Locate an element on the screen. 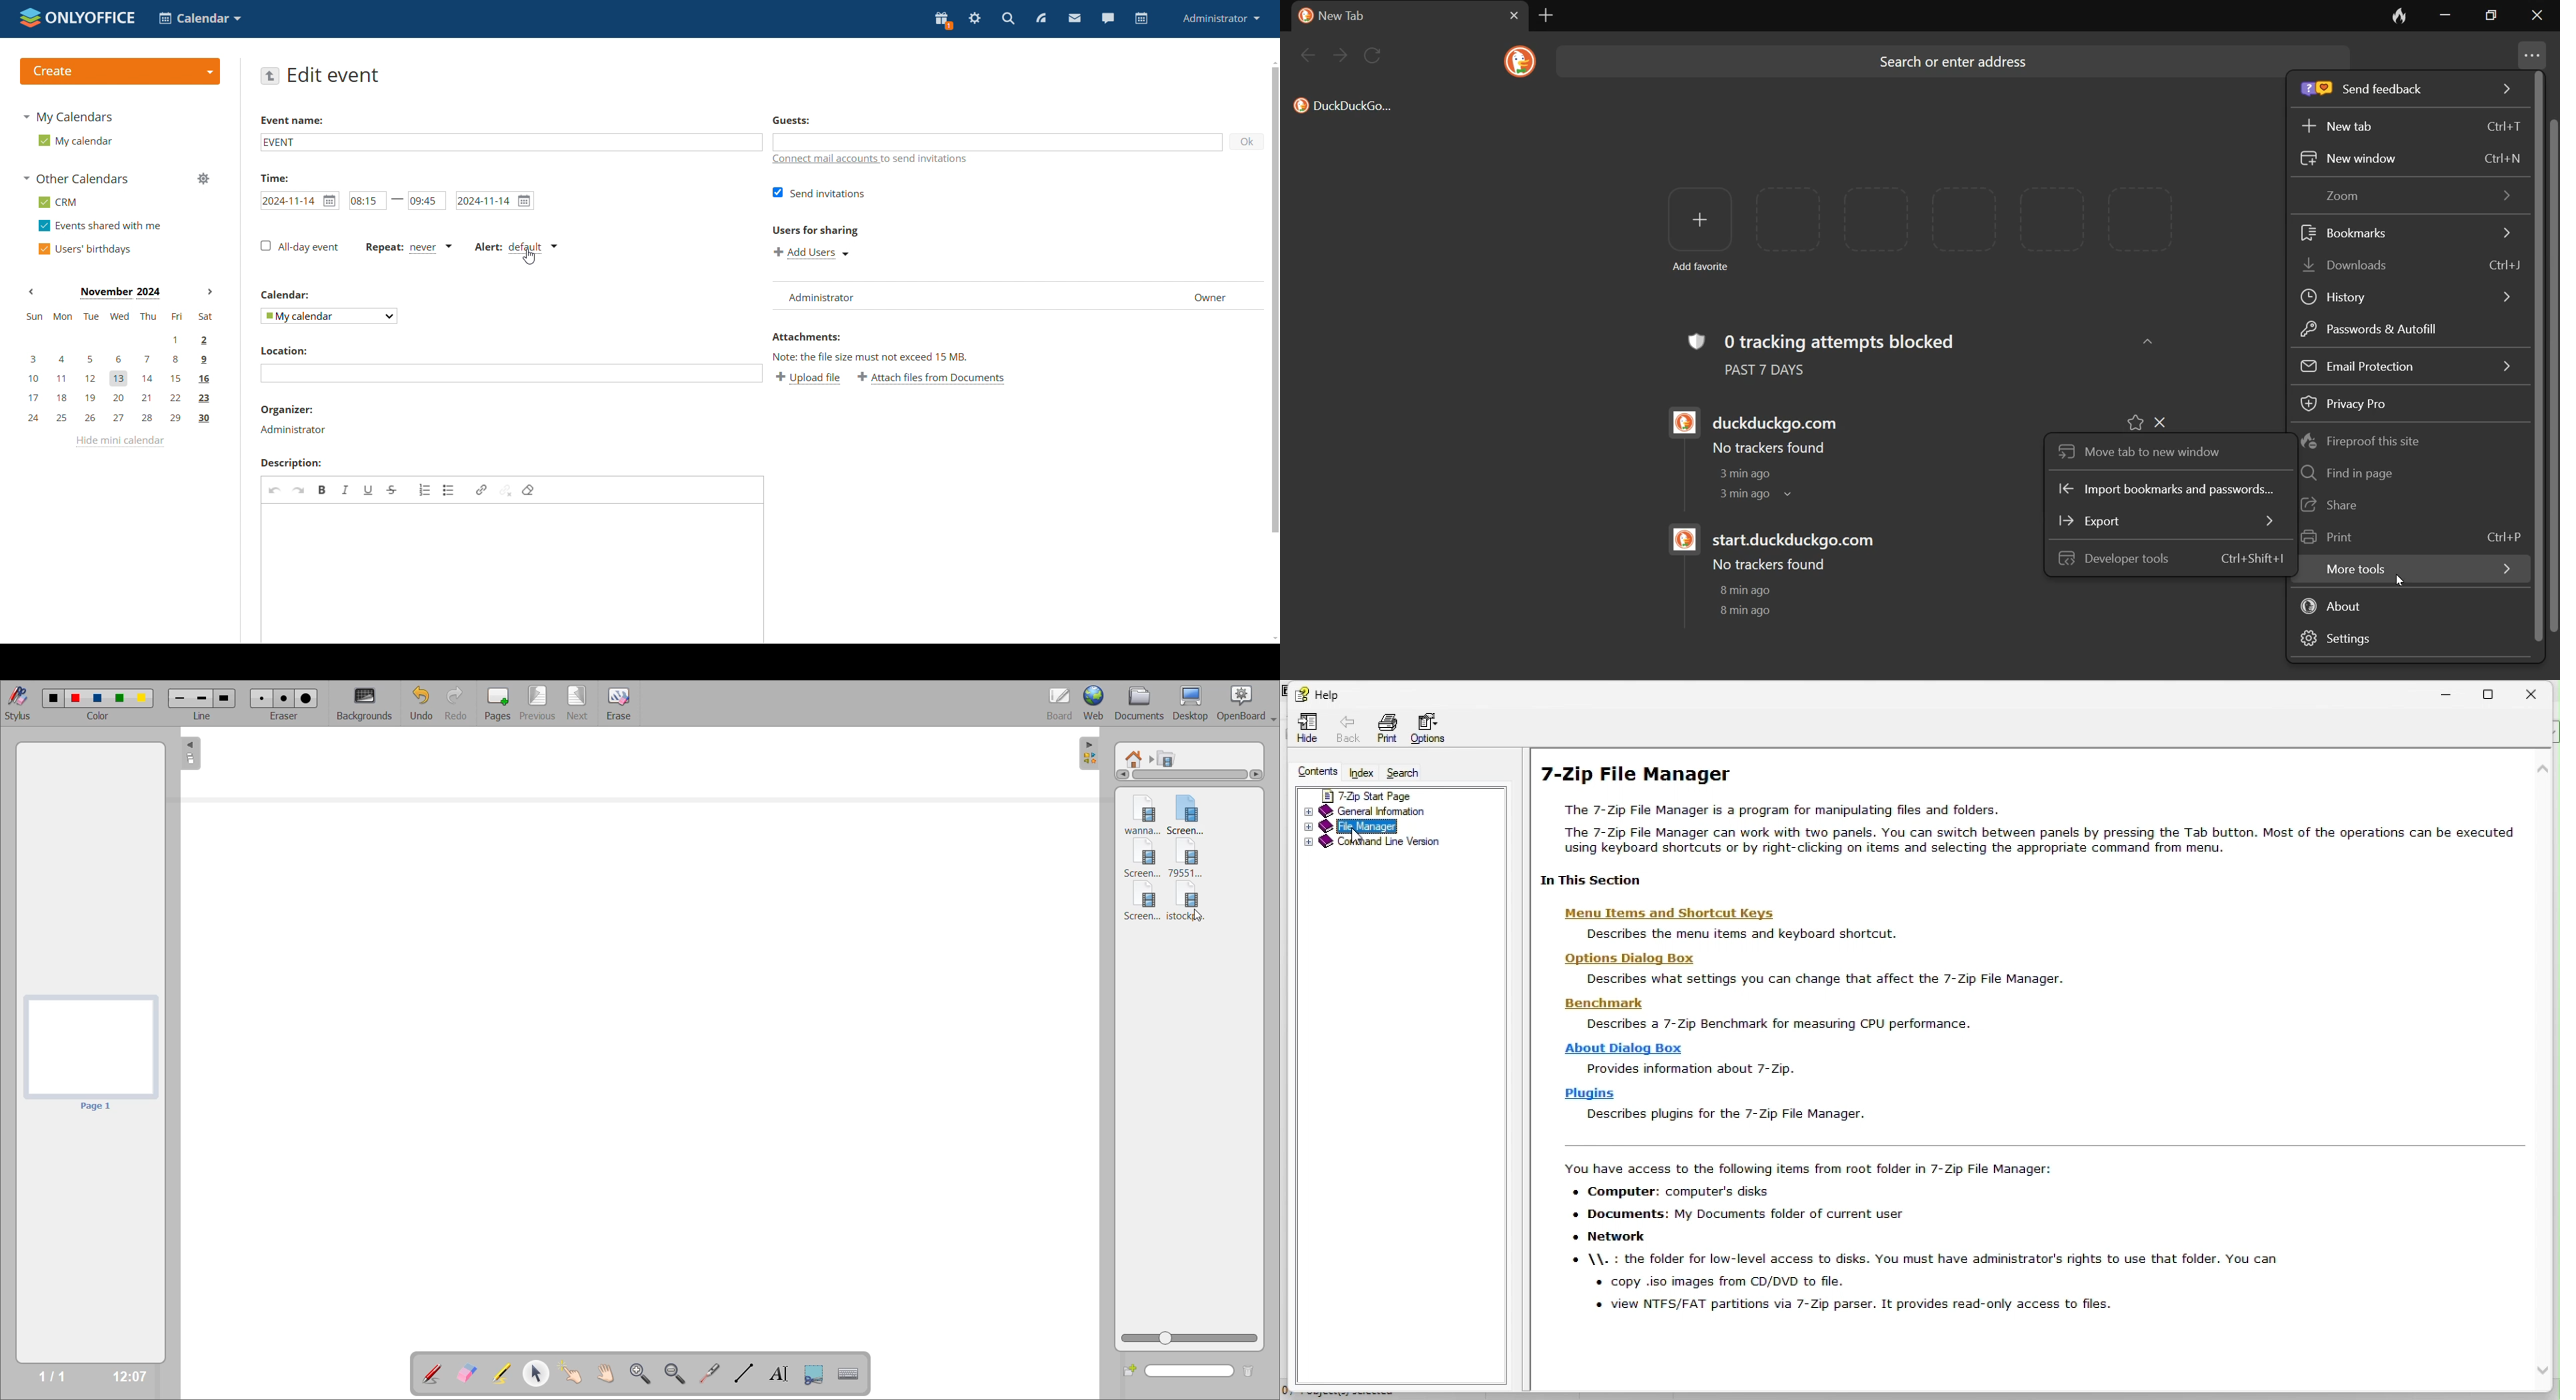 This screenshot has width=2576, height=1400. crm is located at coordinates (56, 203).